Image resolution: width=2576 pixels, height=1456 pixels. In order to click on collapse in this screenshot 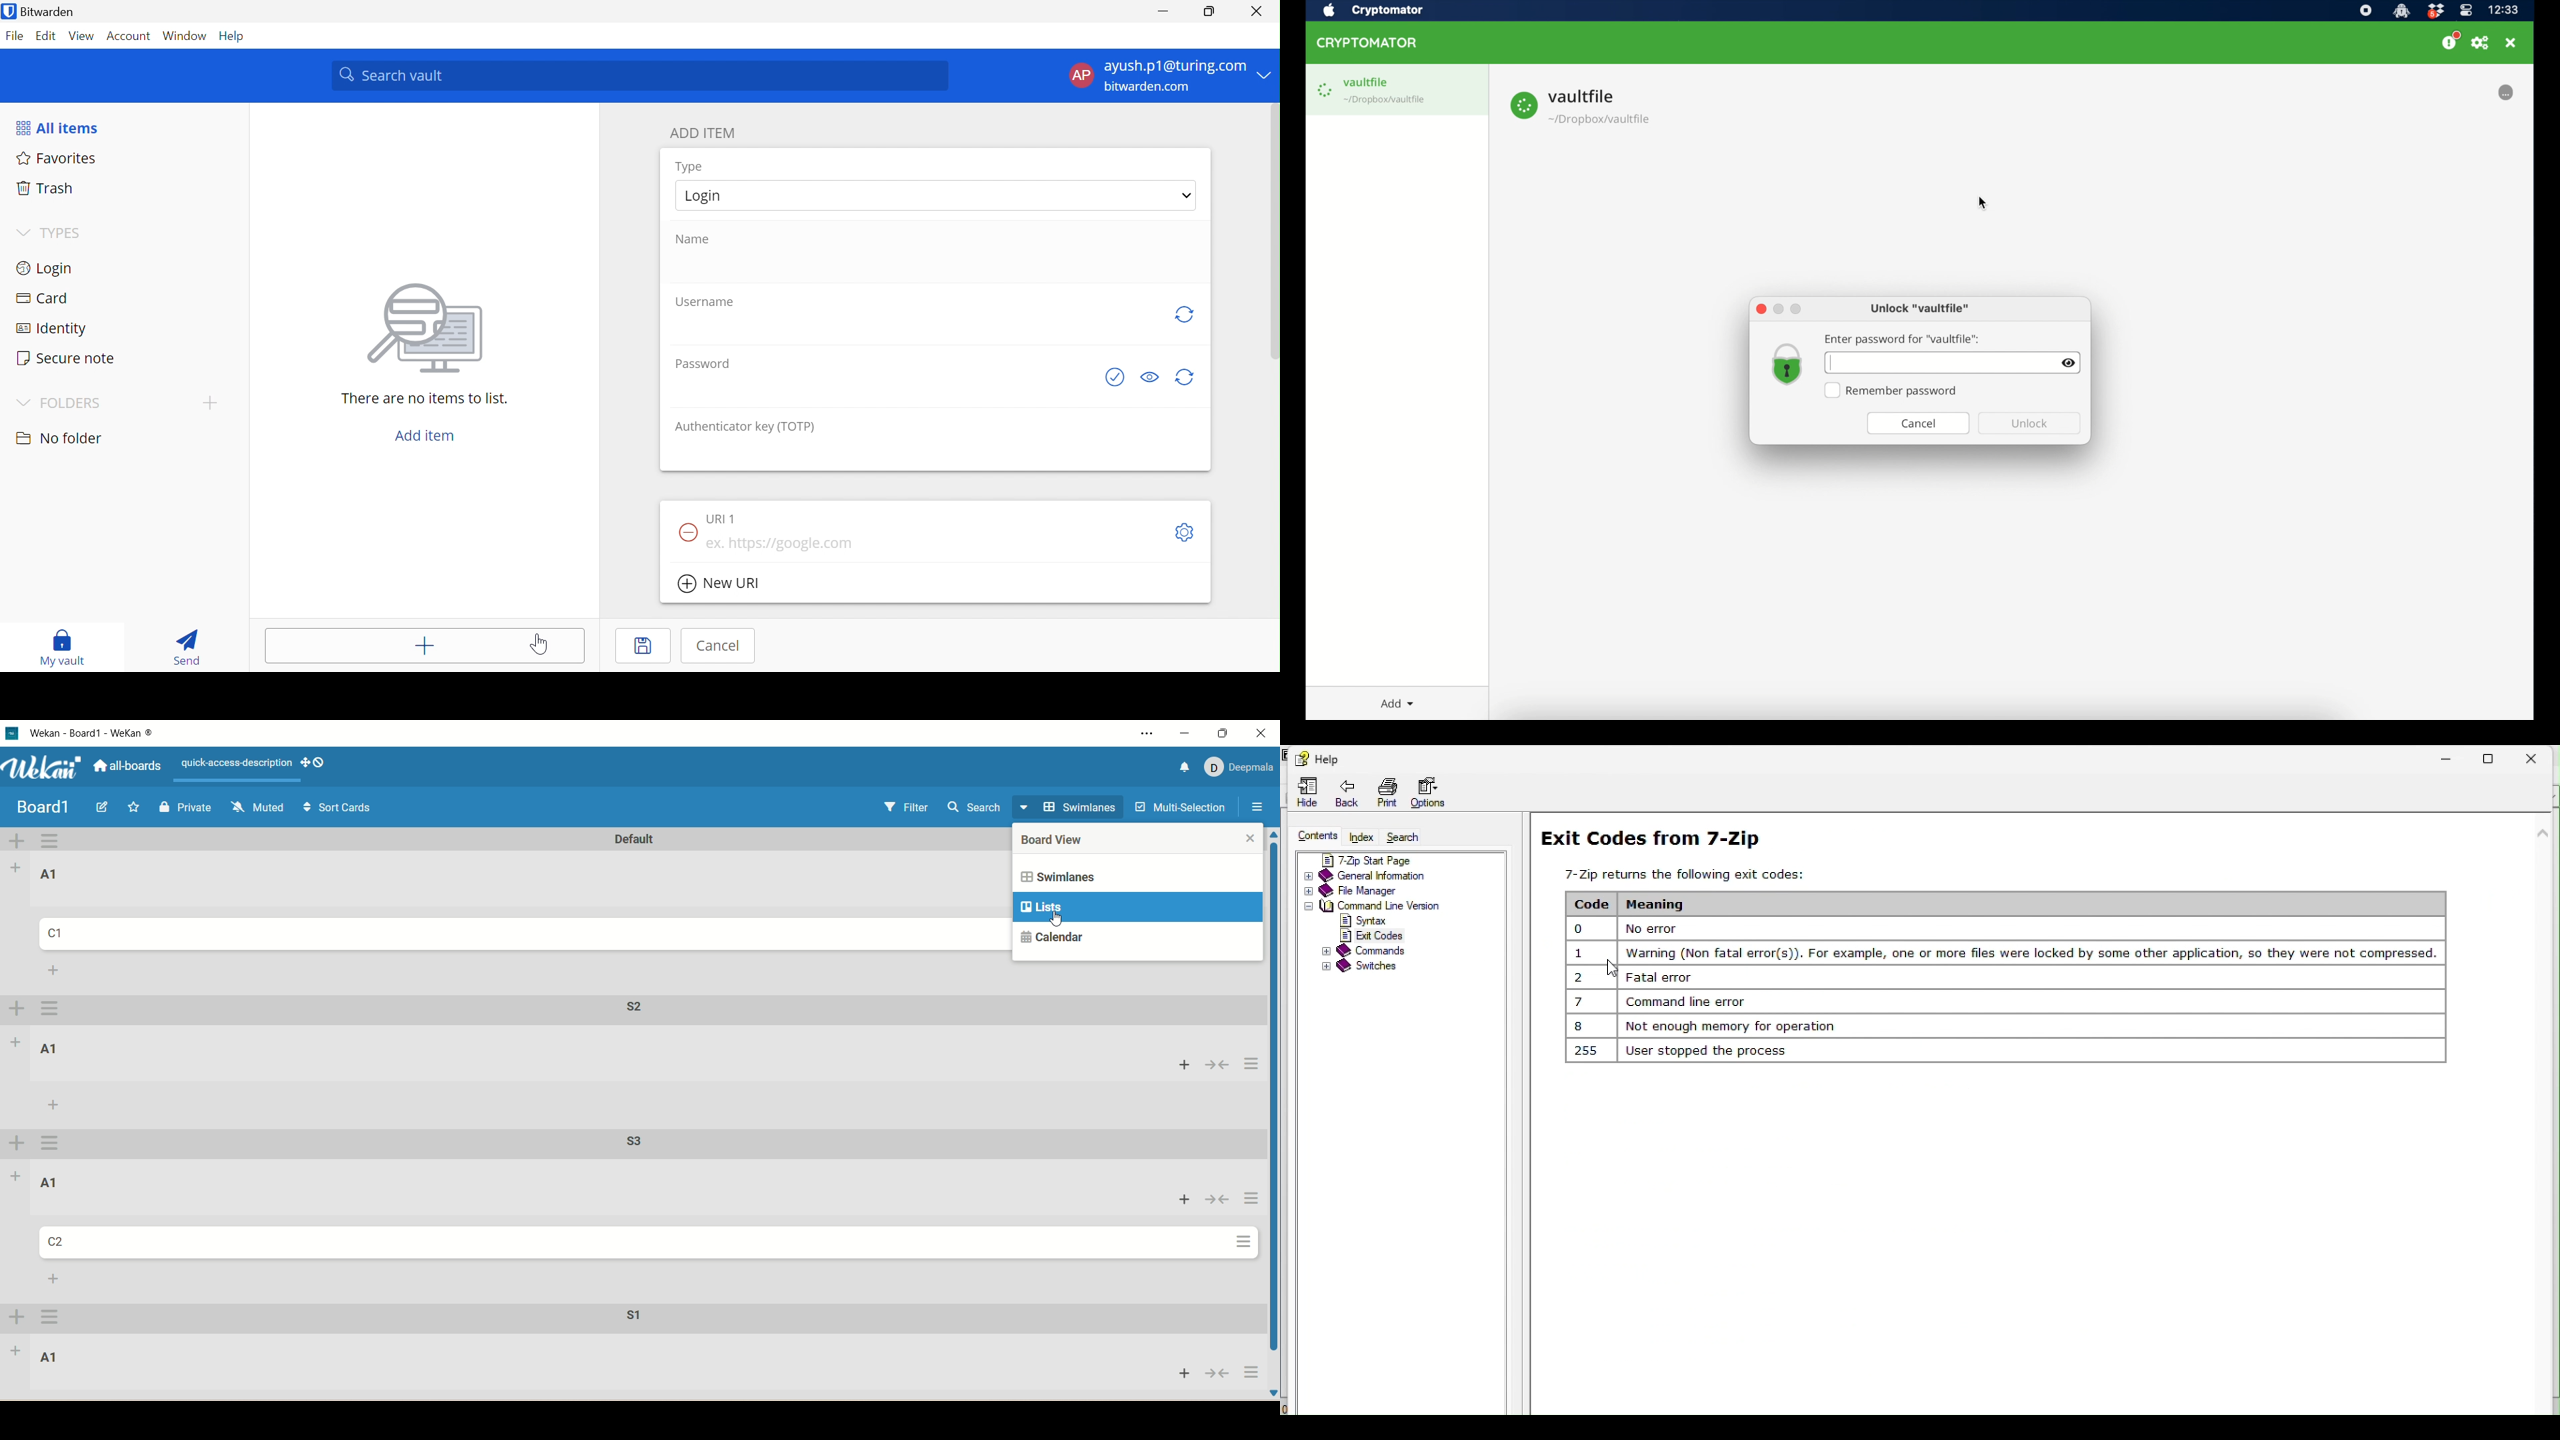, I will do `click(1220, 1064)`.